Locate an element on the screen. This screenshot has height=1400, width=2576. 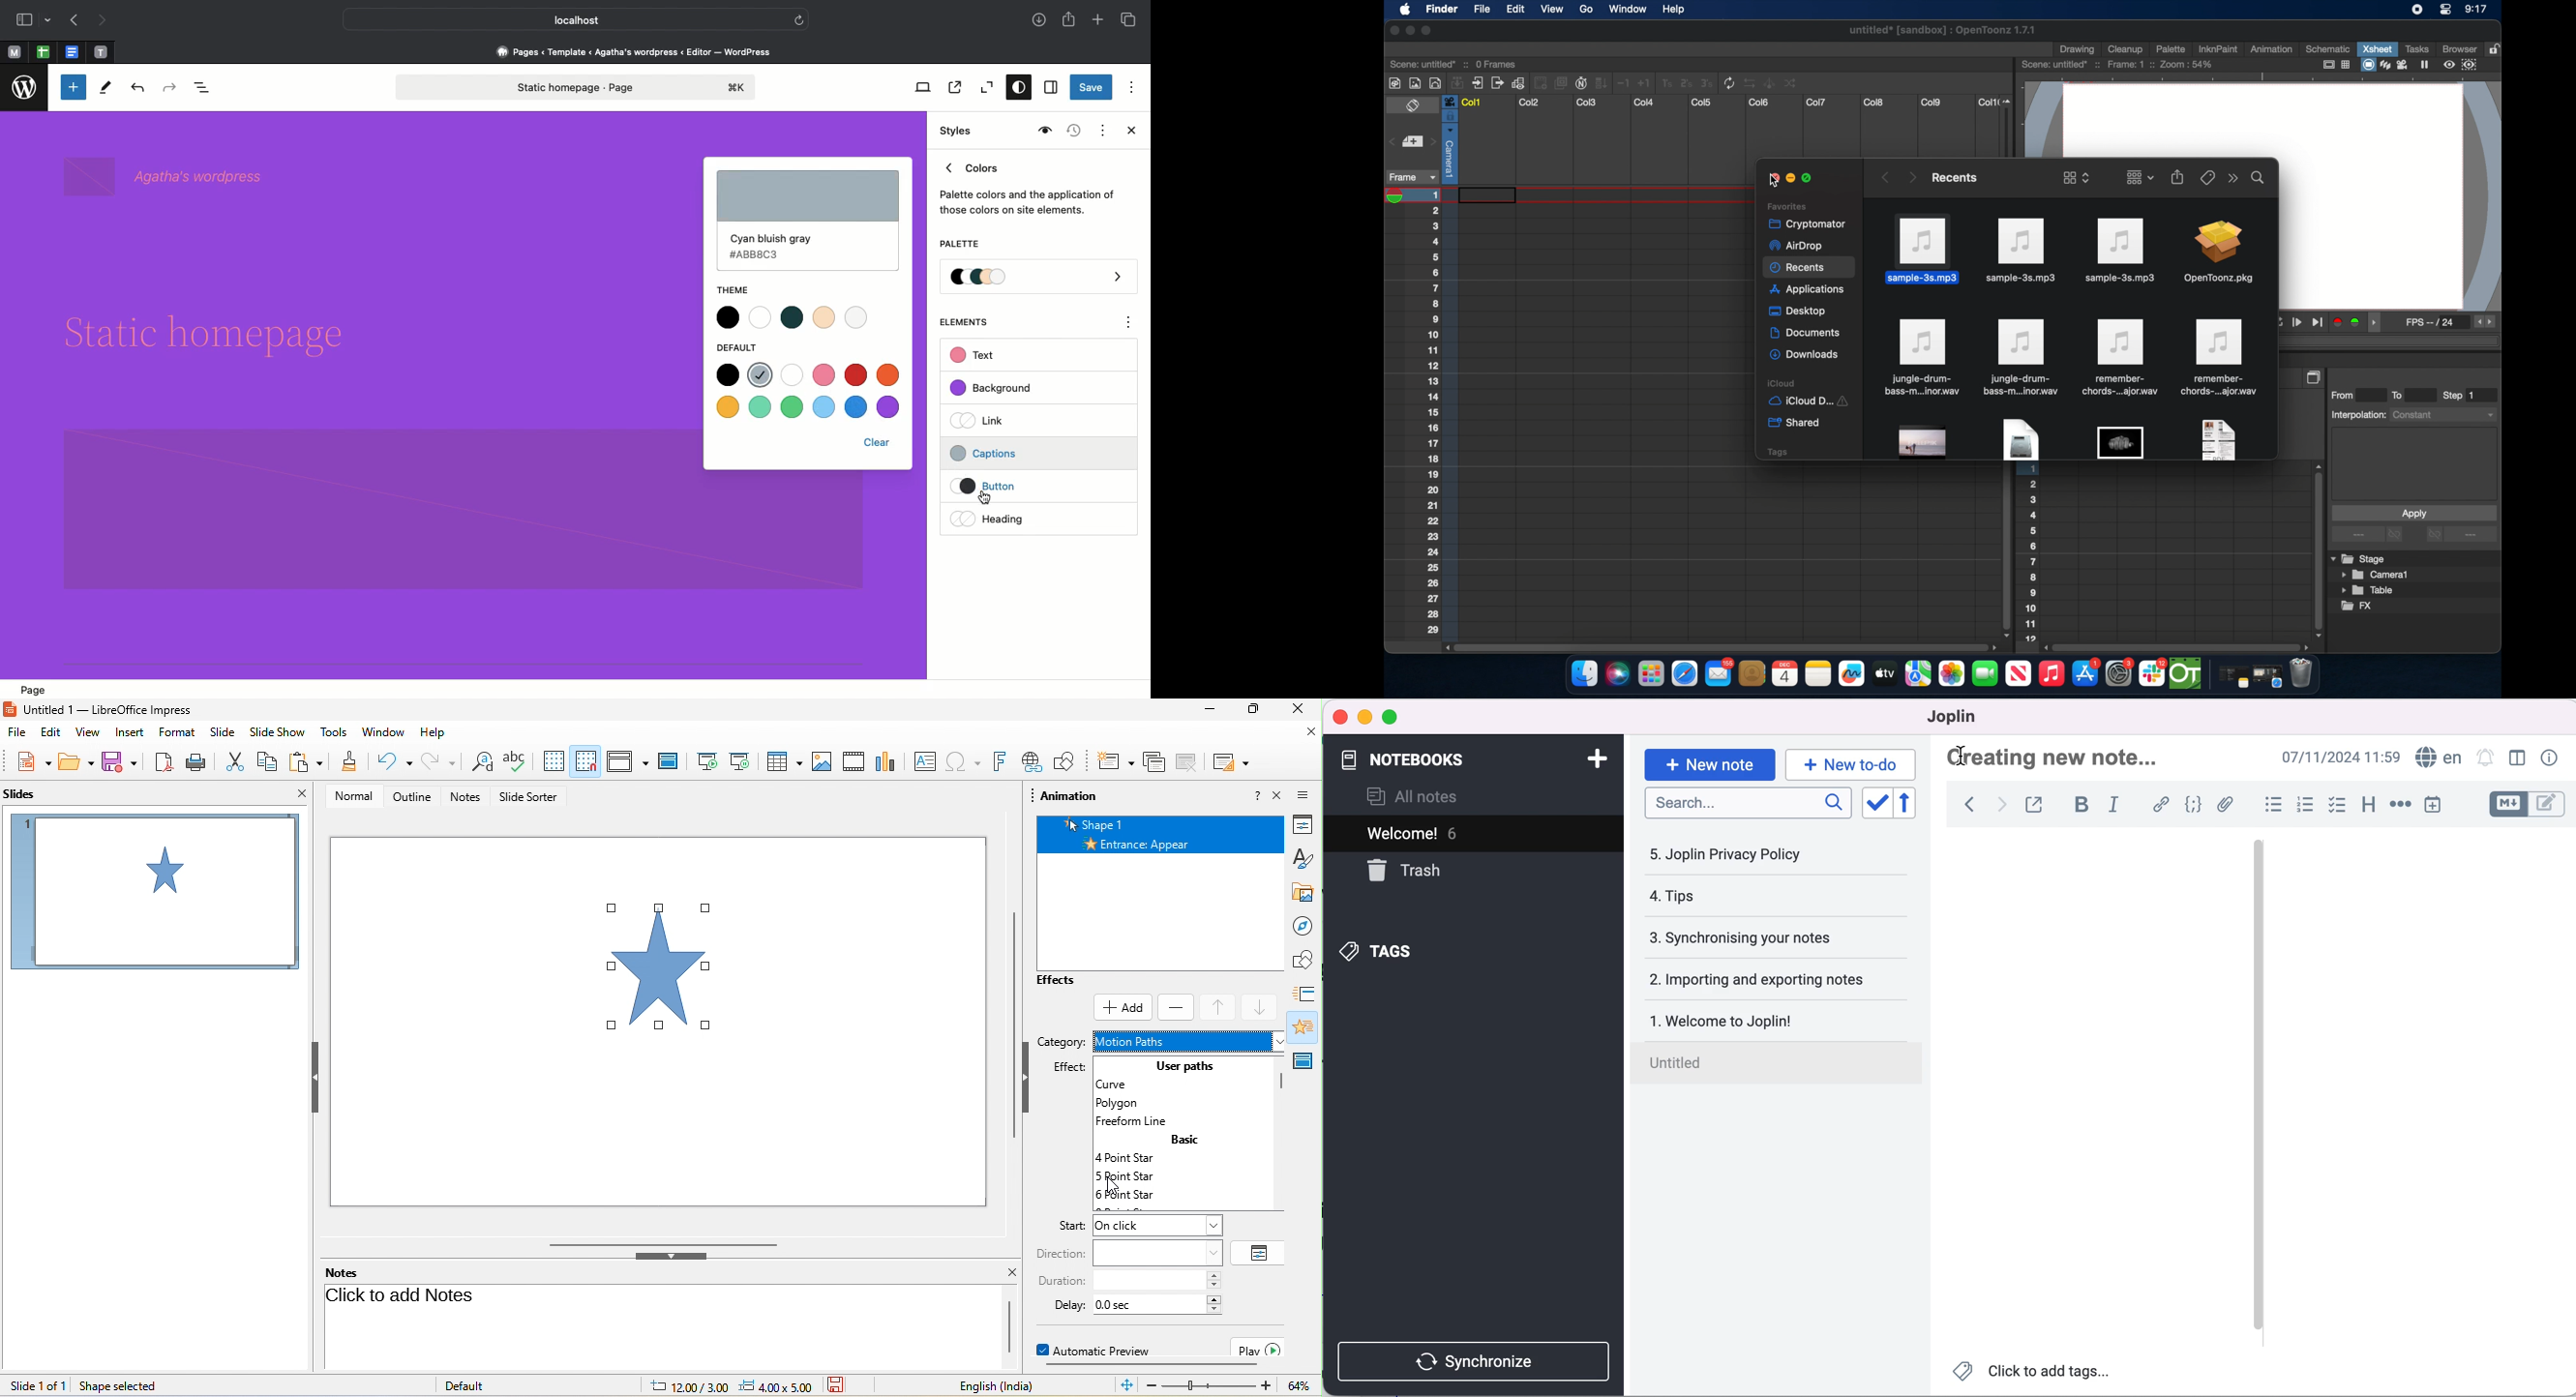
cursor is located at coordinates (986, 498).